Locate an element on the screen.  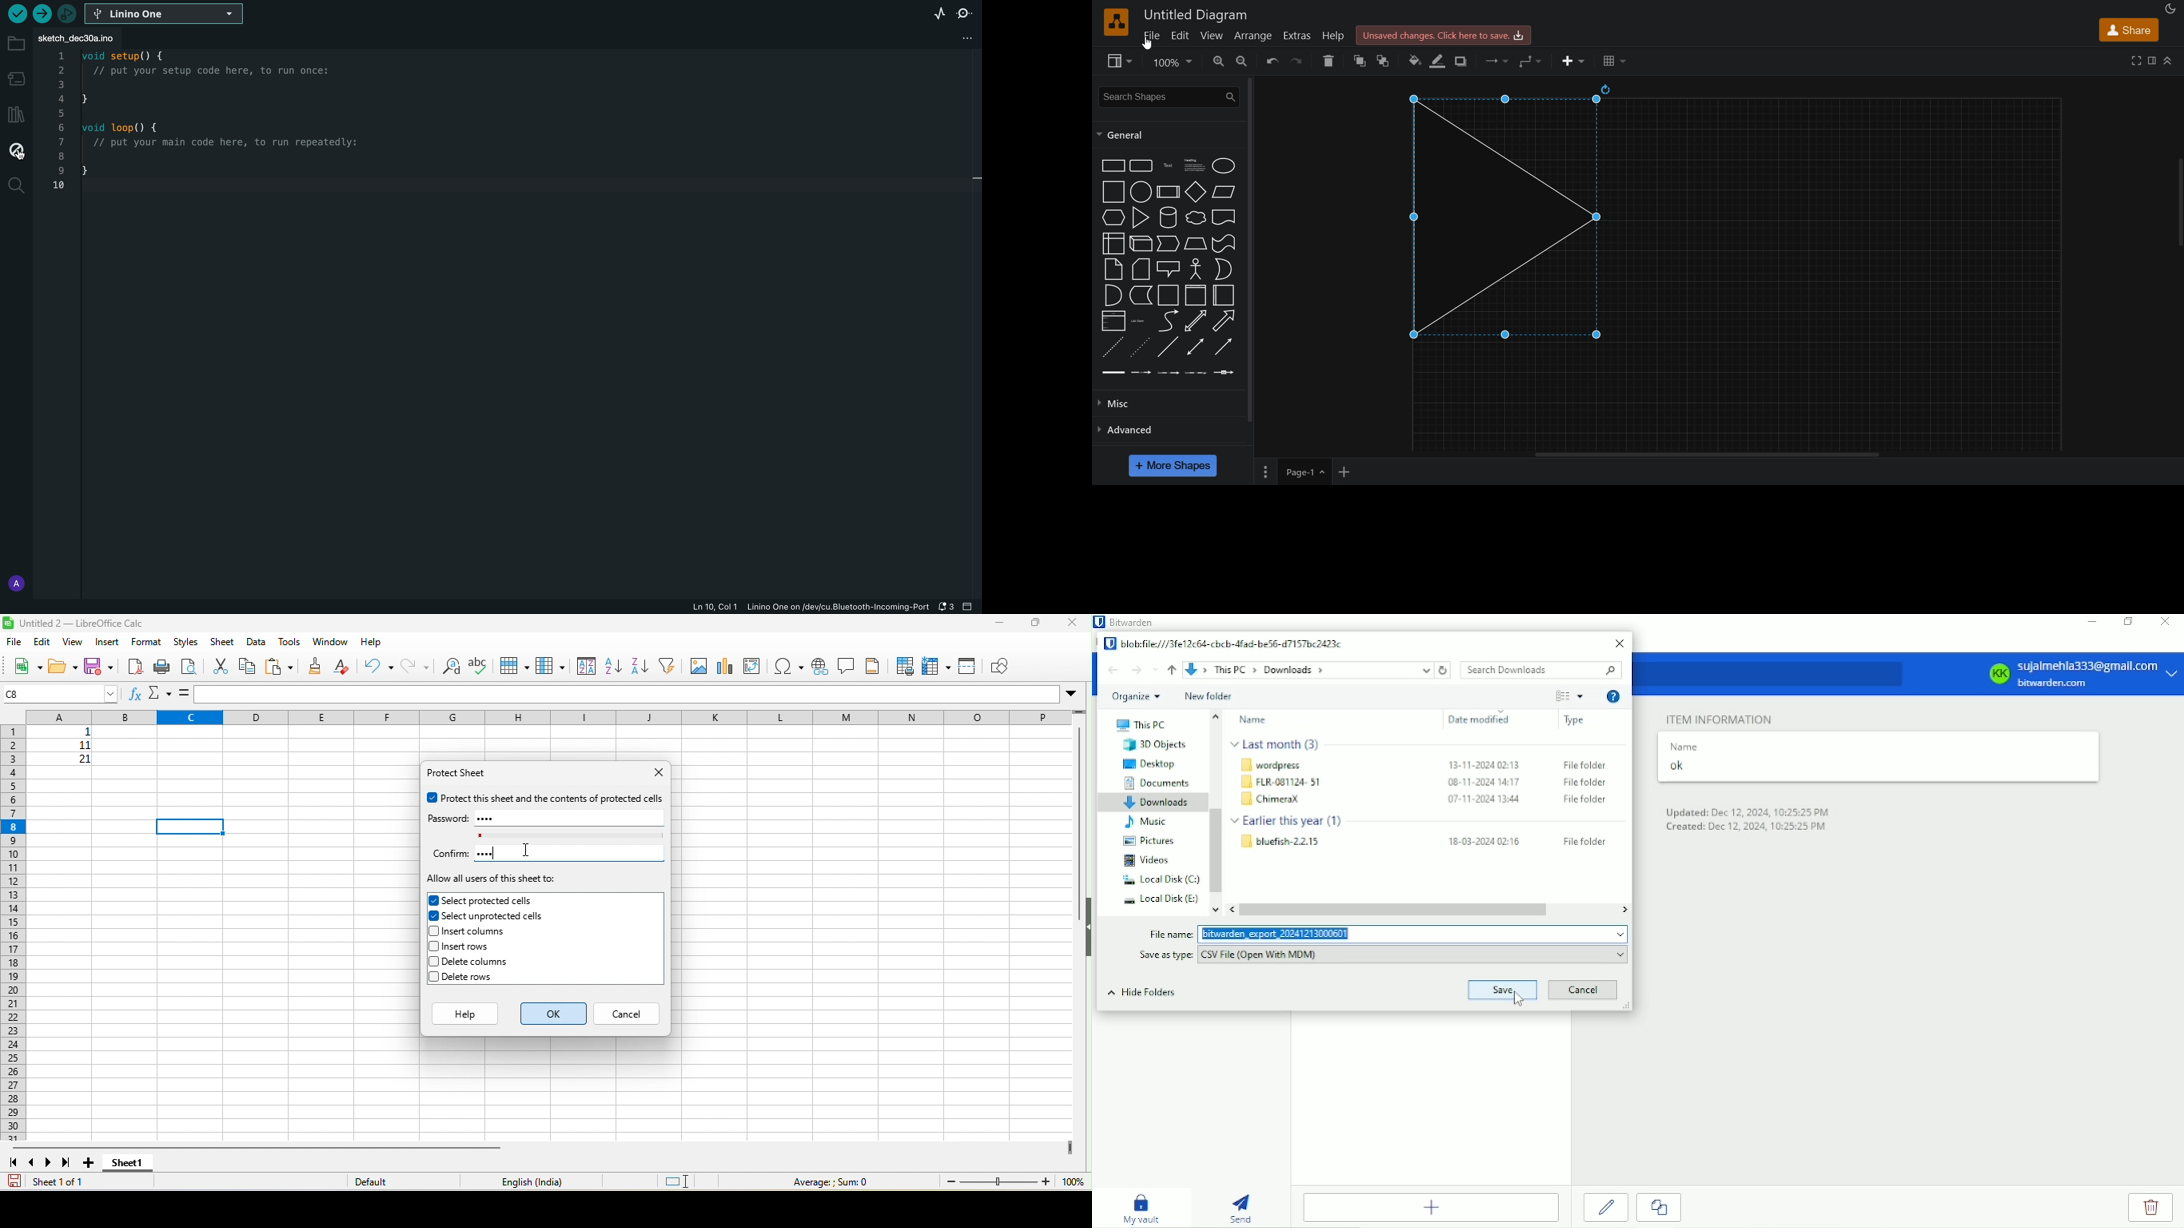
delete rows is located at coordinates (488, 976).